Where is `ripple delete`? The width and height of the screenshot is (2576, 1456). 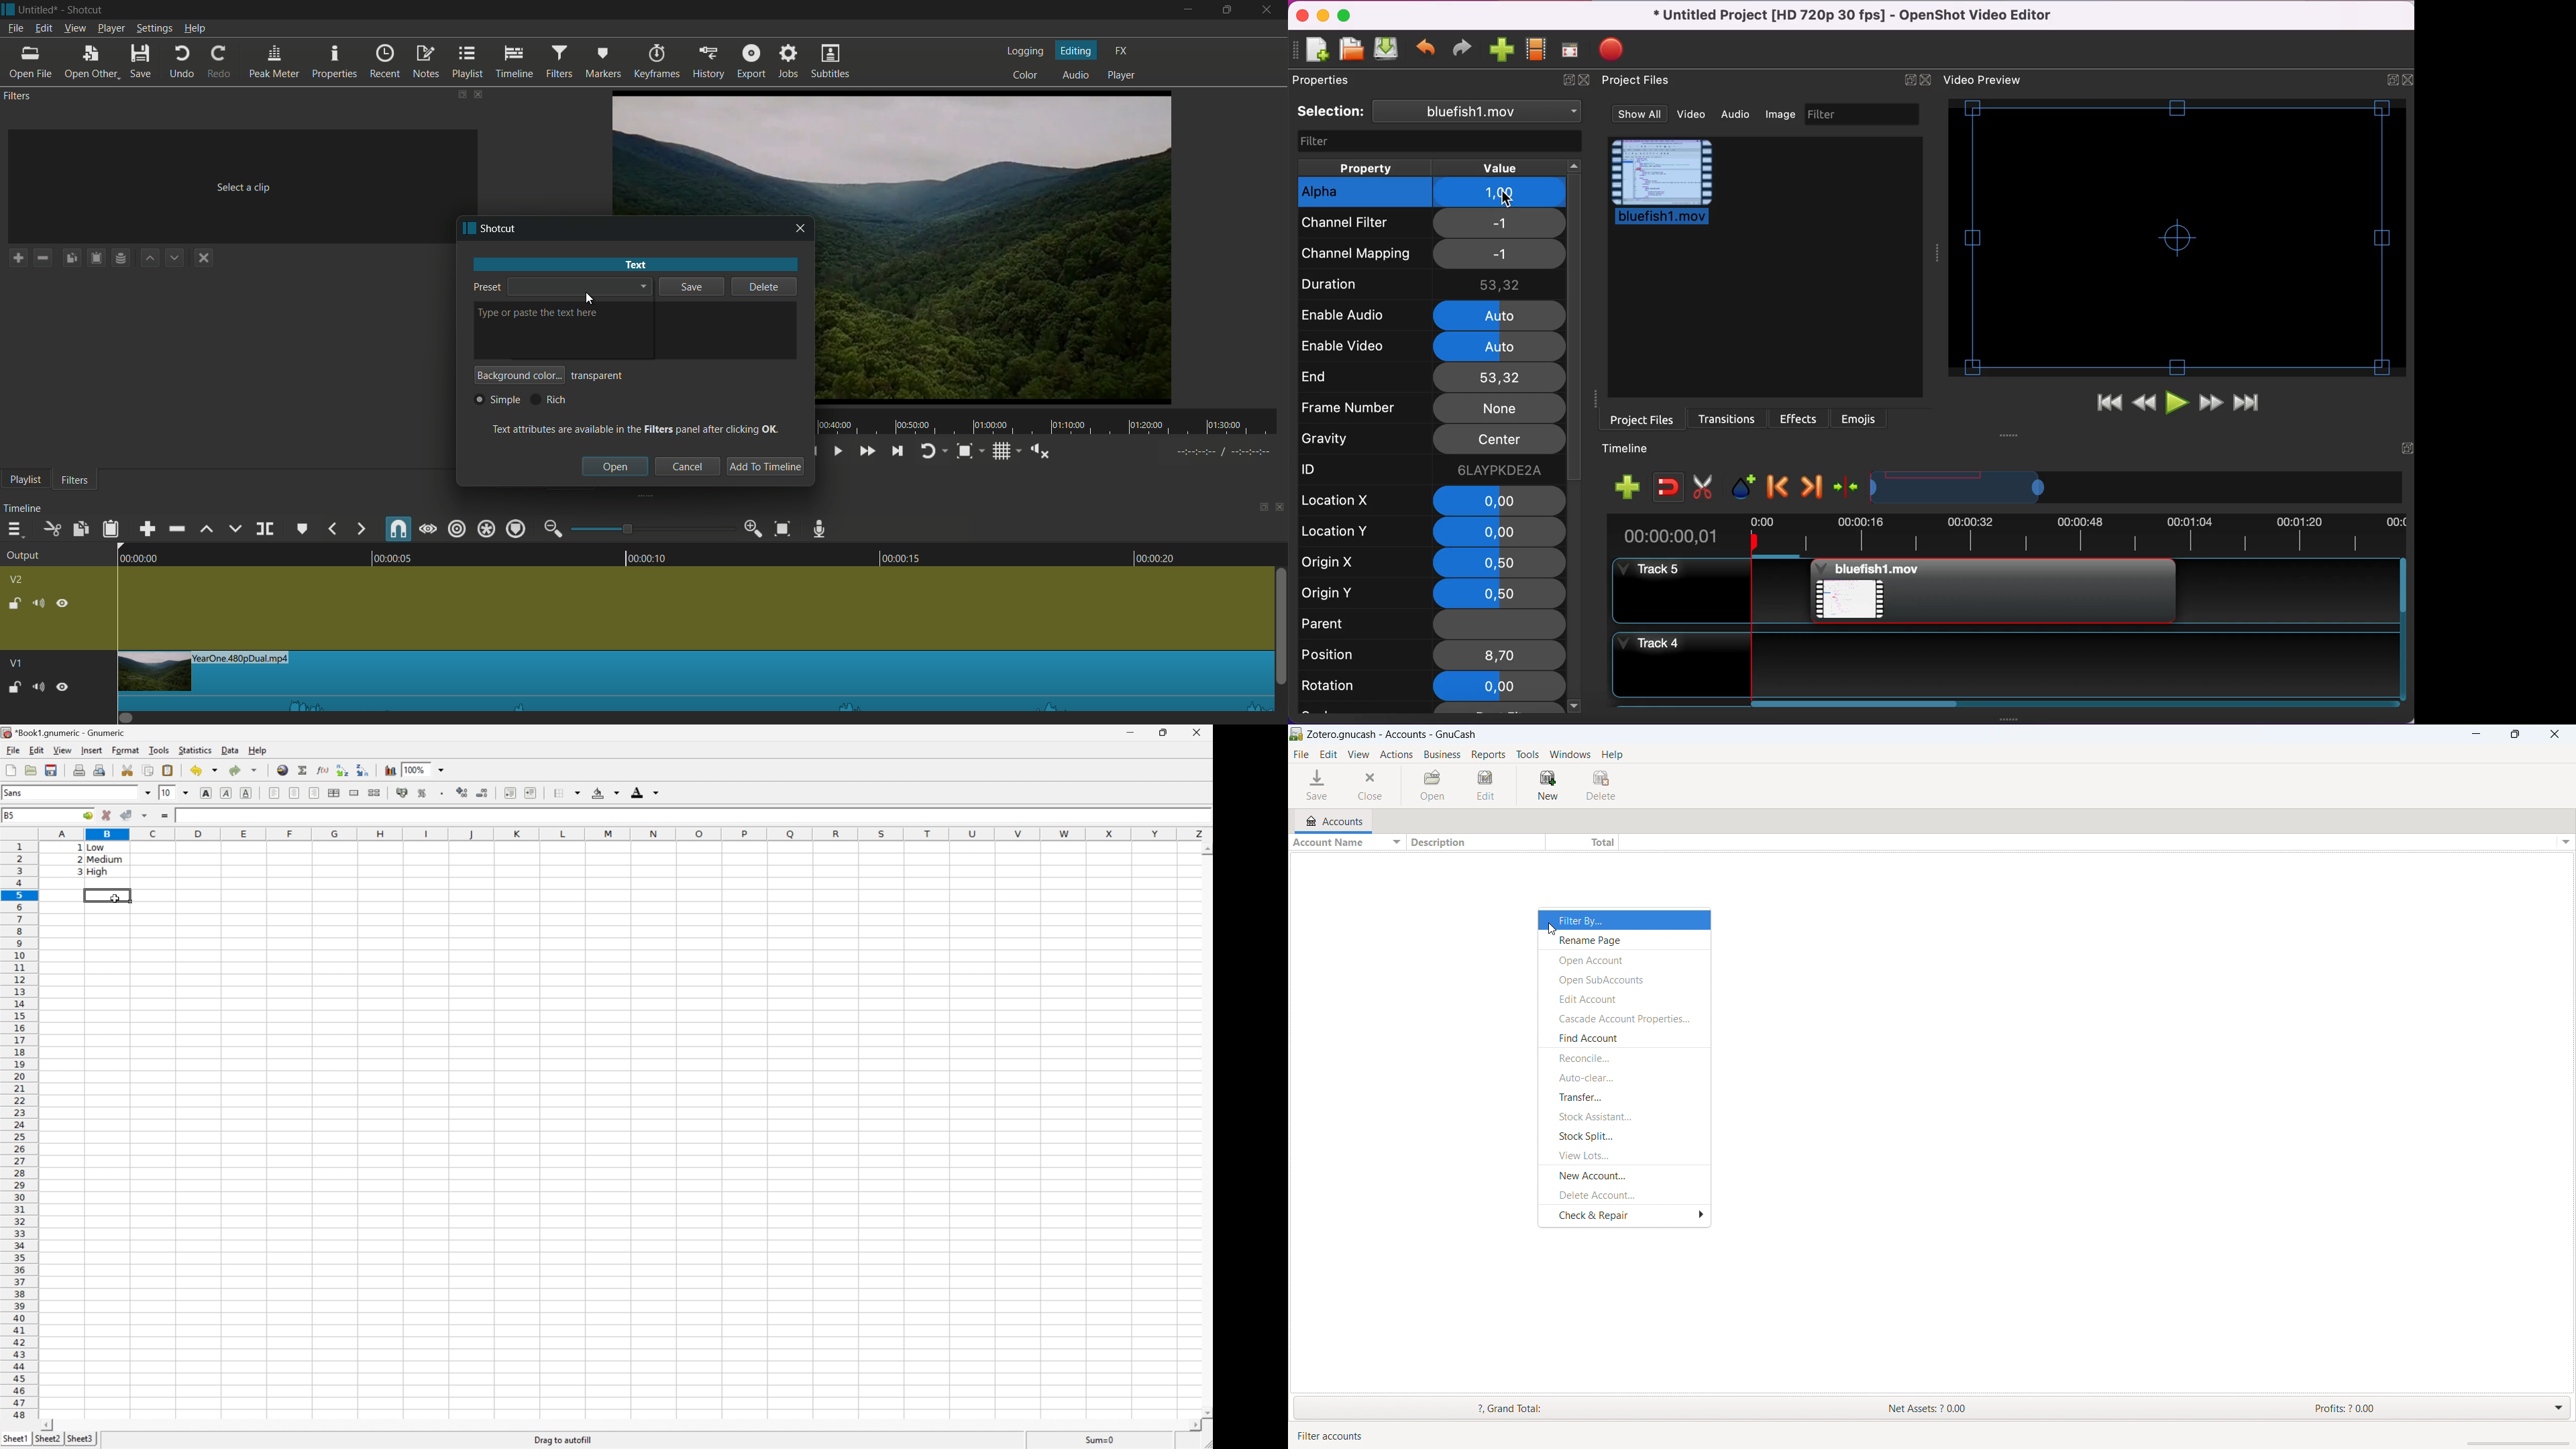 ripple delete is located at coordinates (174, 529).